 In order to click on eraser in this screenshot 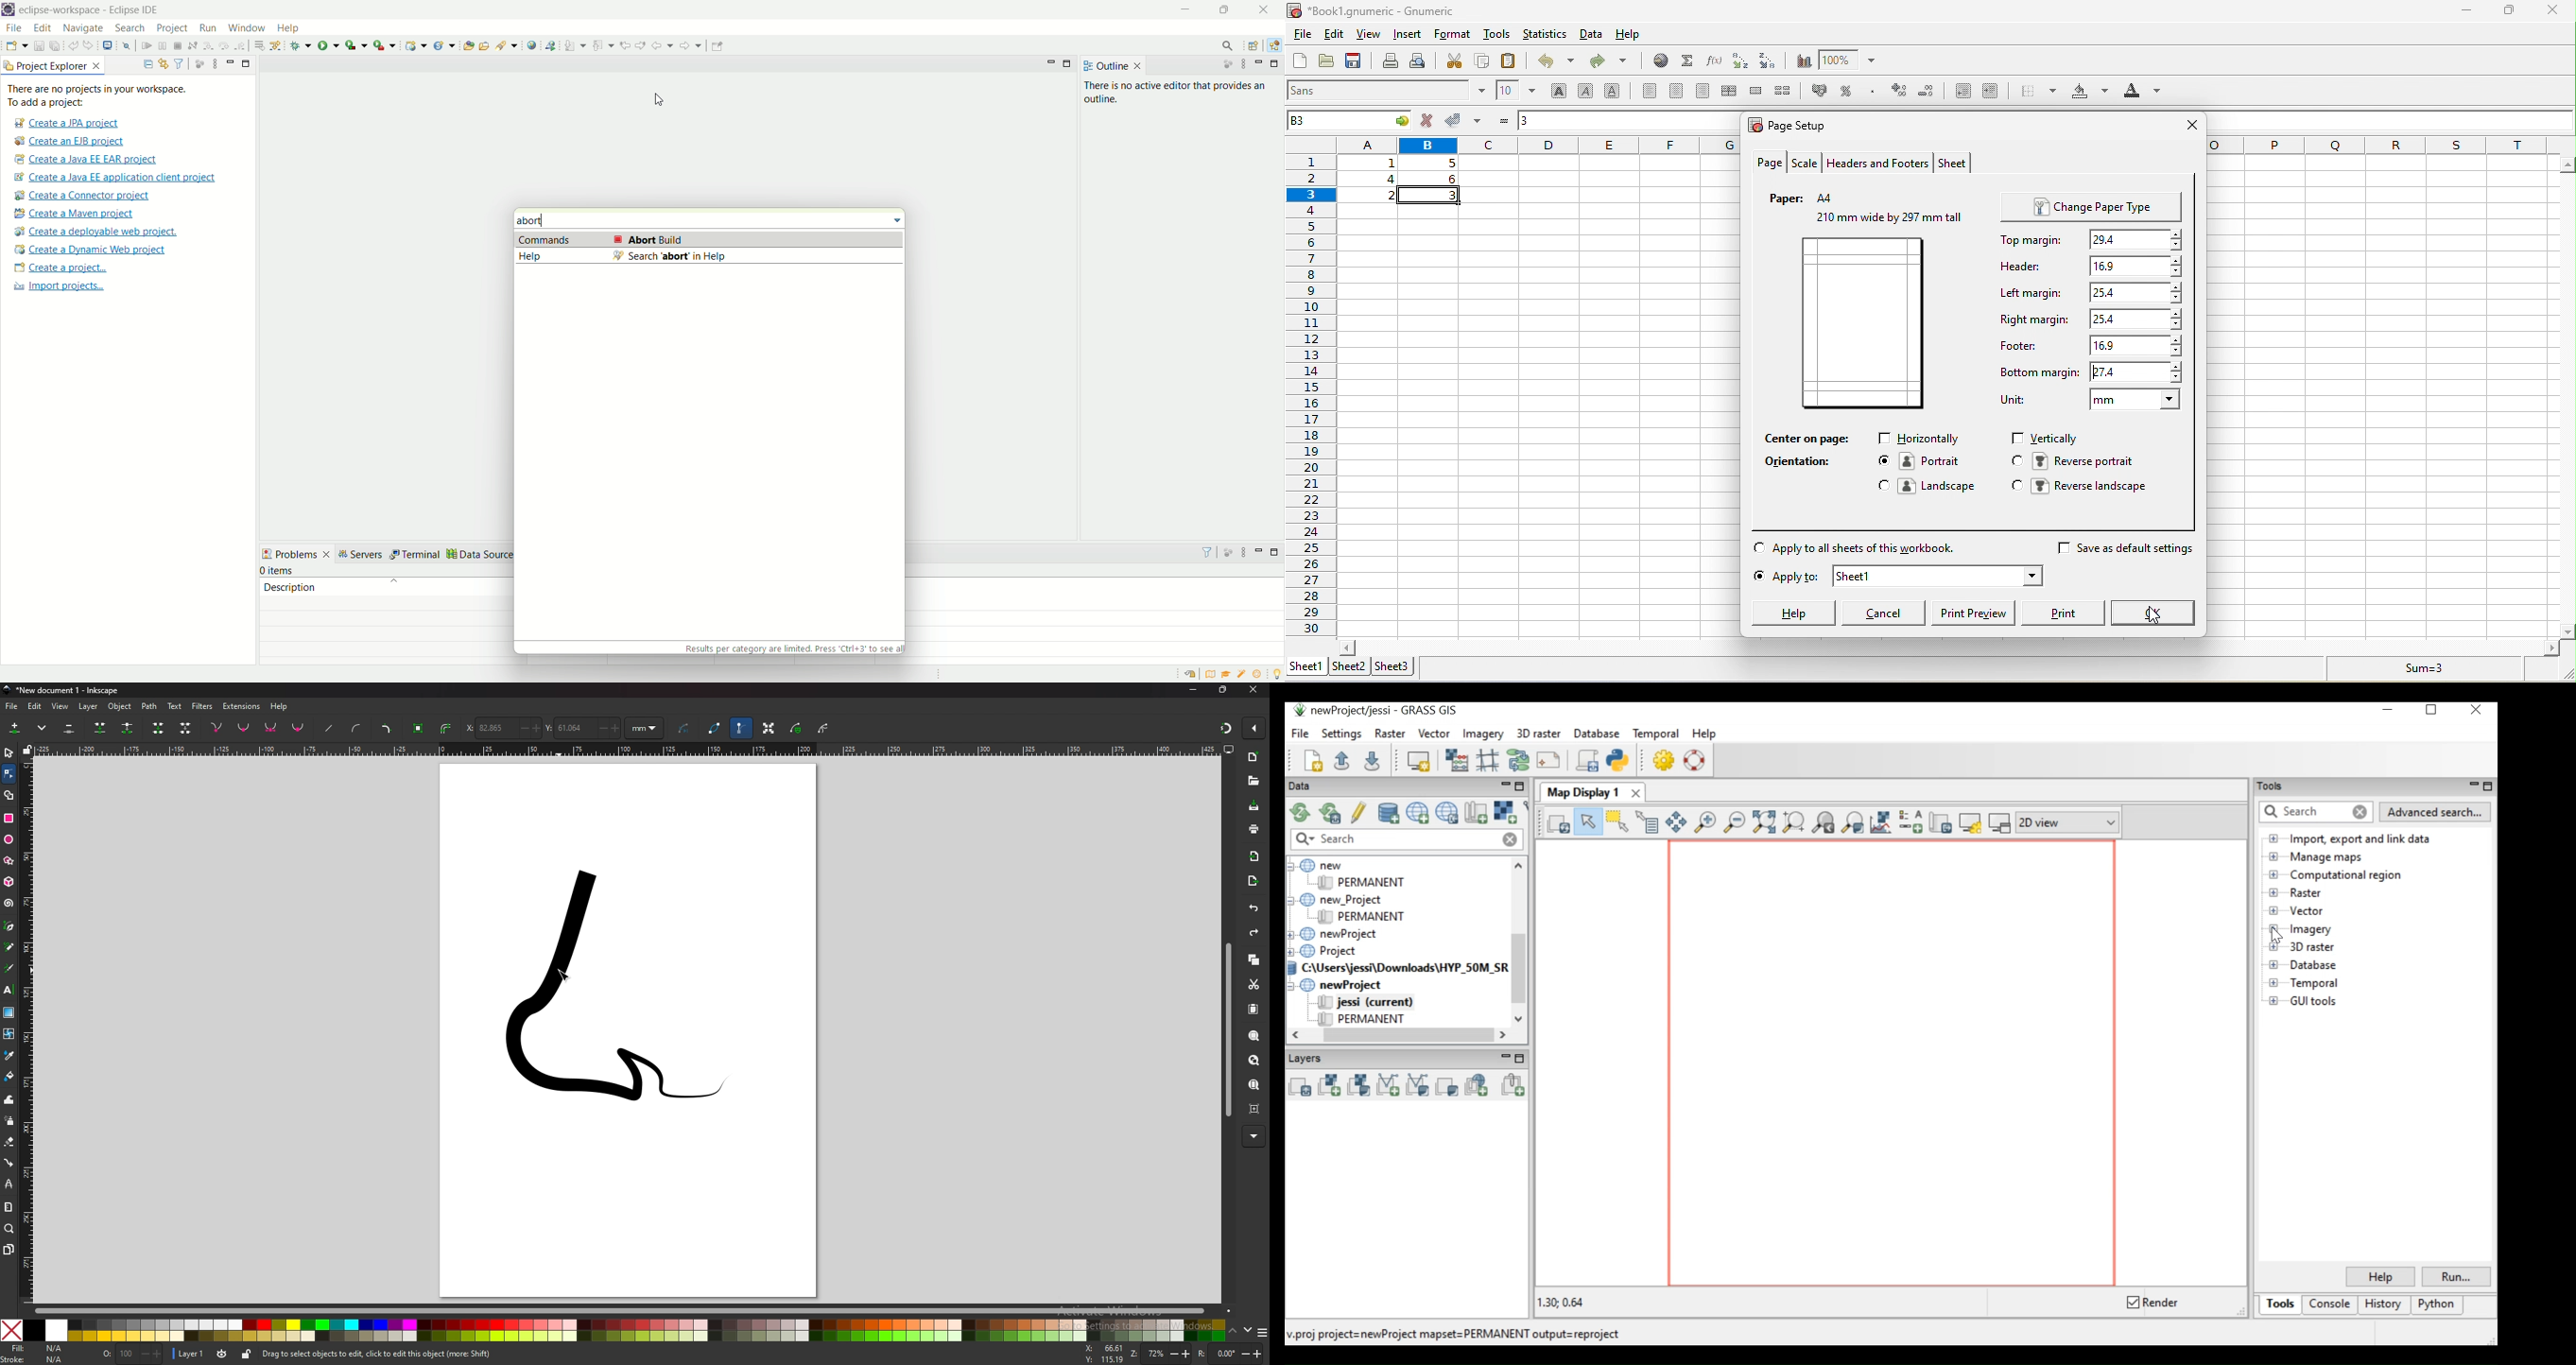, I will do `click(10, 1141)`.